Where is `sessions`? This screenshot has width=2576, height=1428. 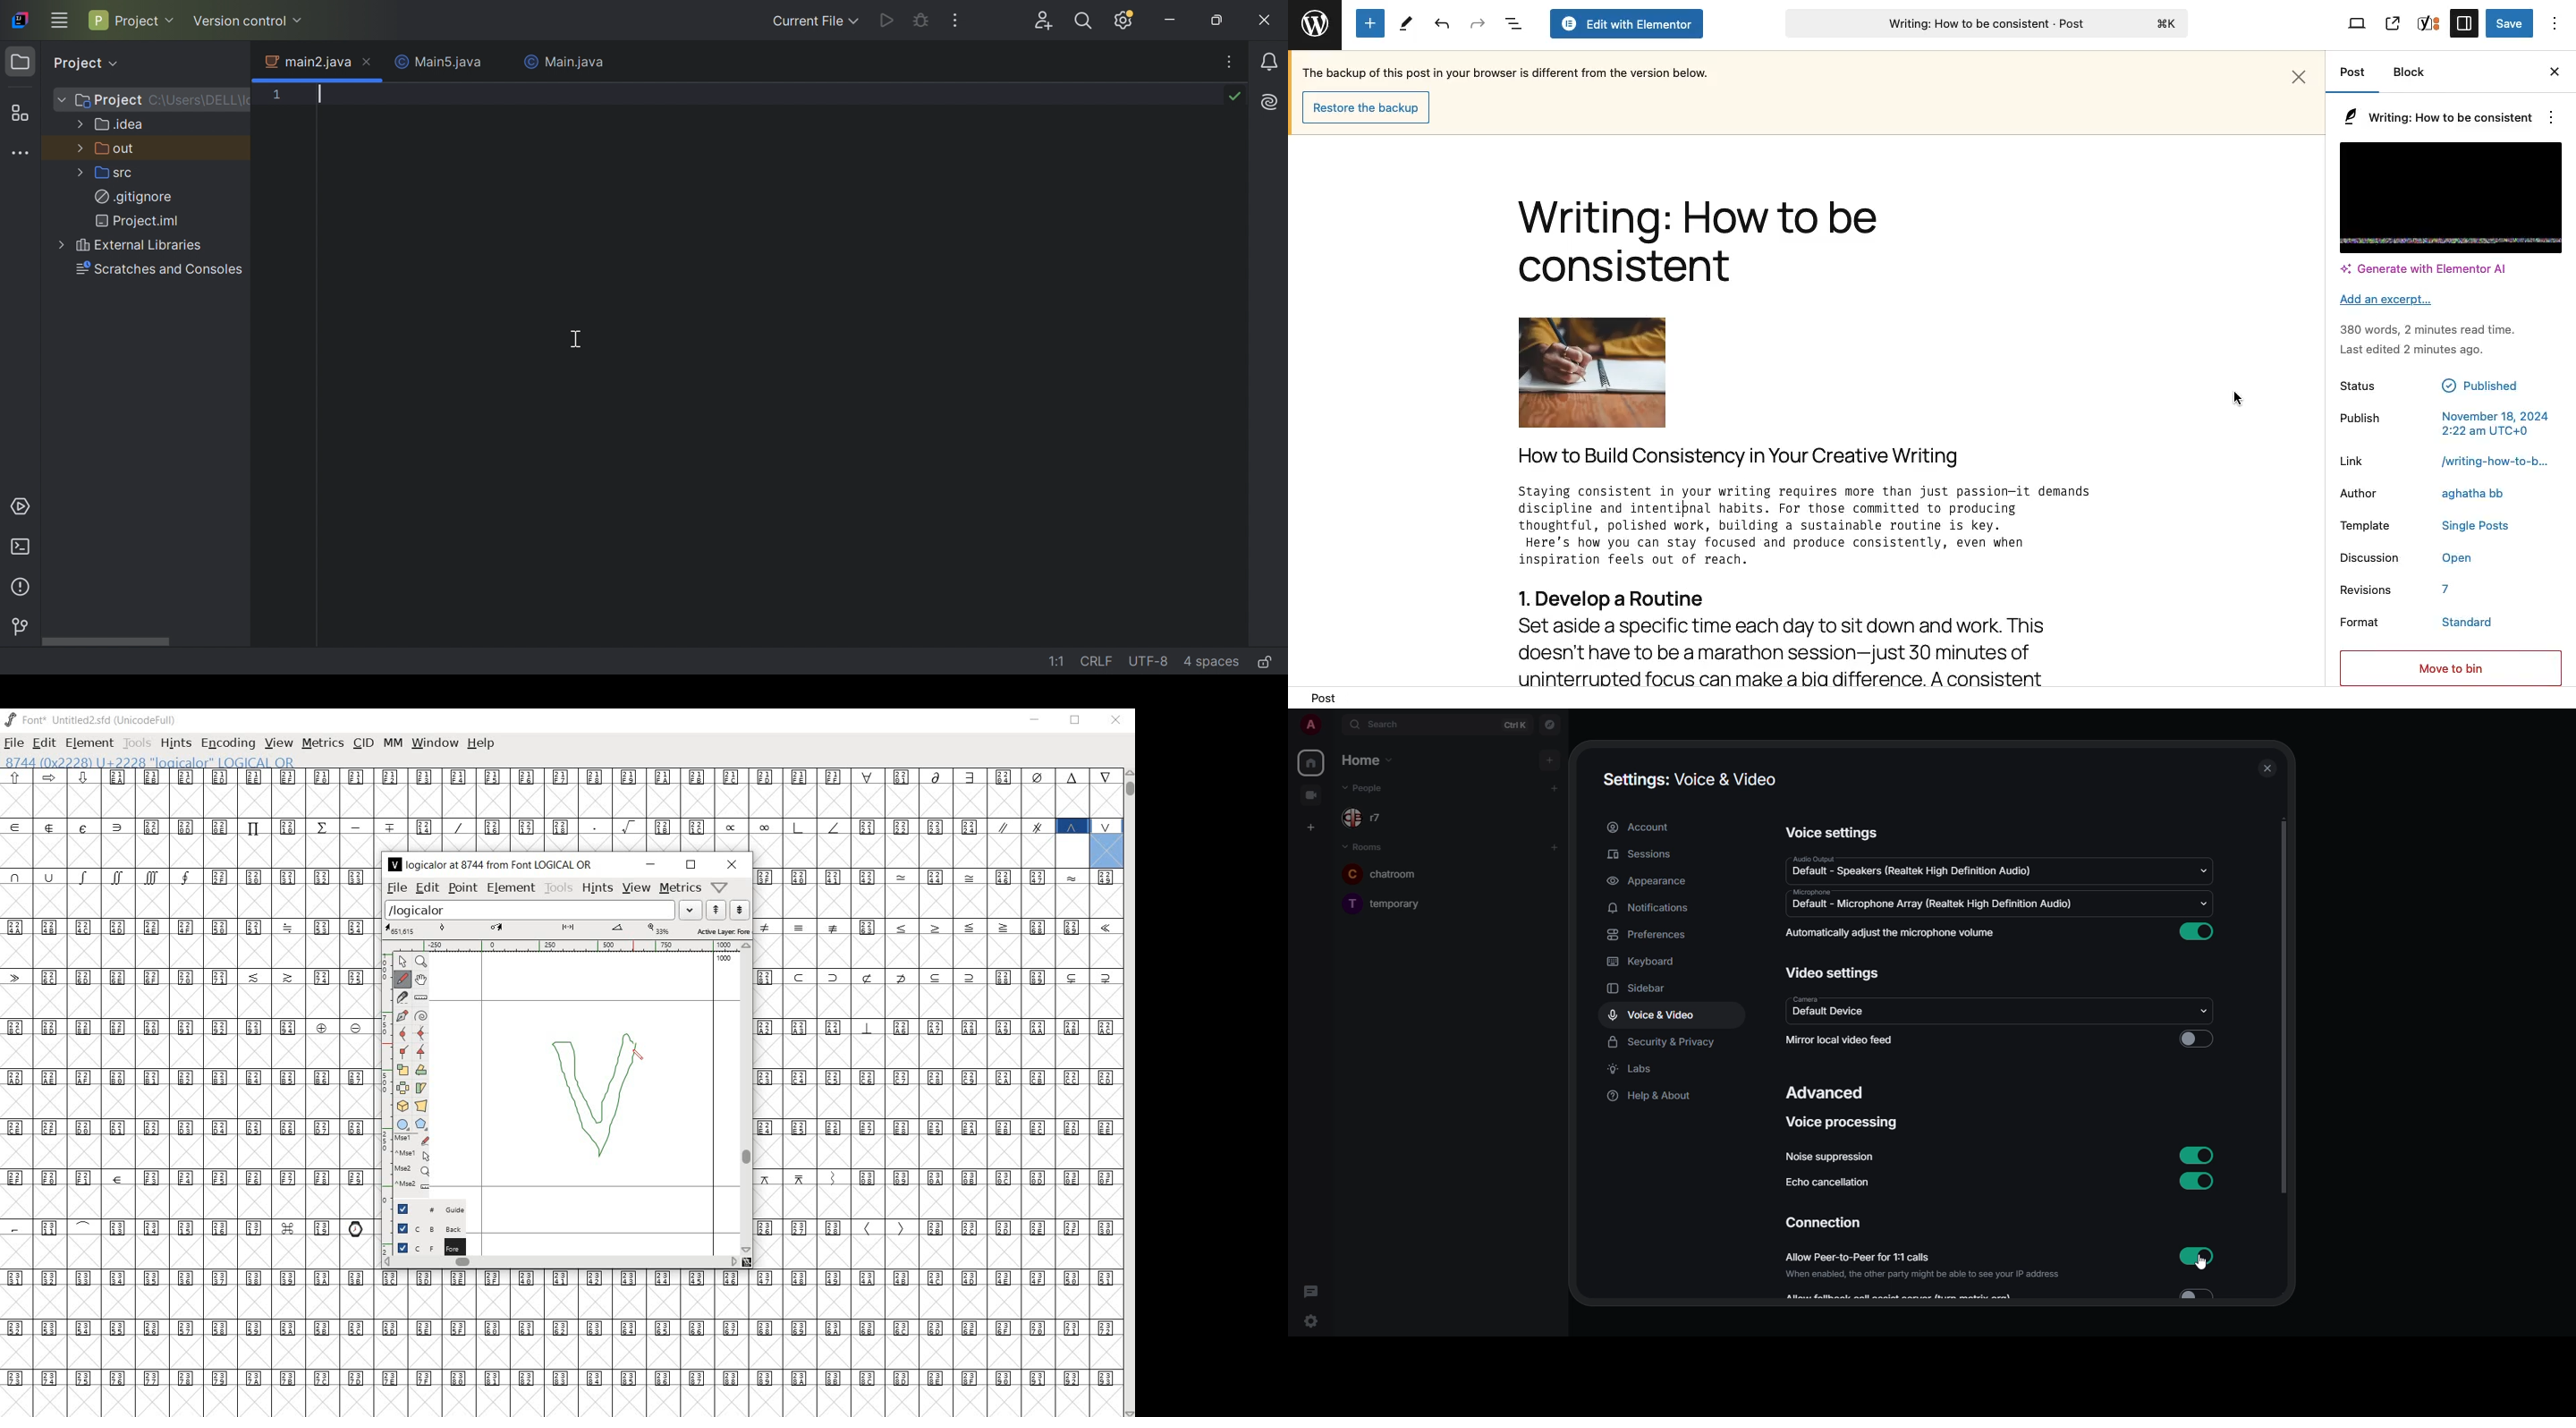
sessions is located at coordinates (1642, 855).